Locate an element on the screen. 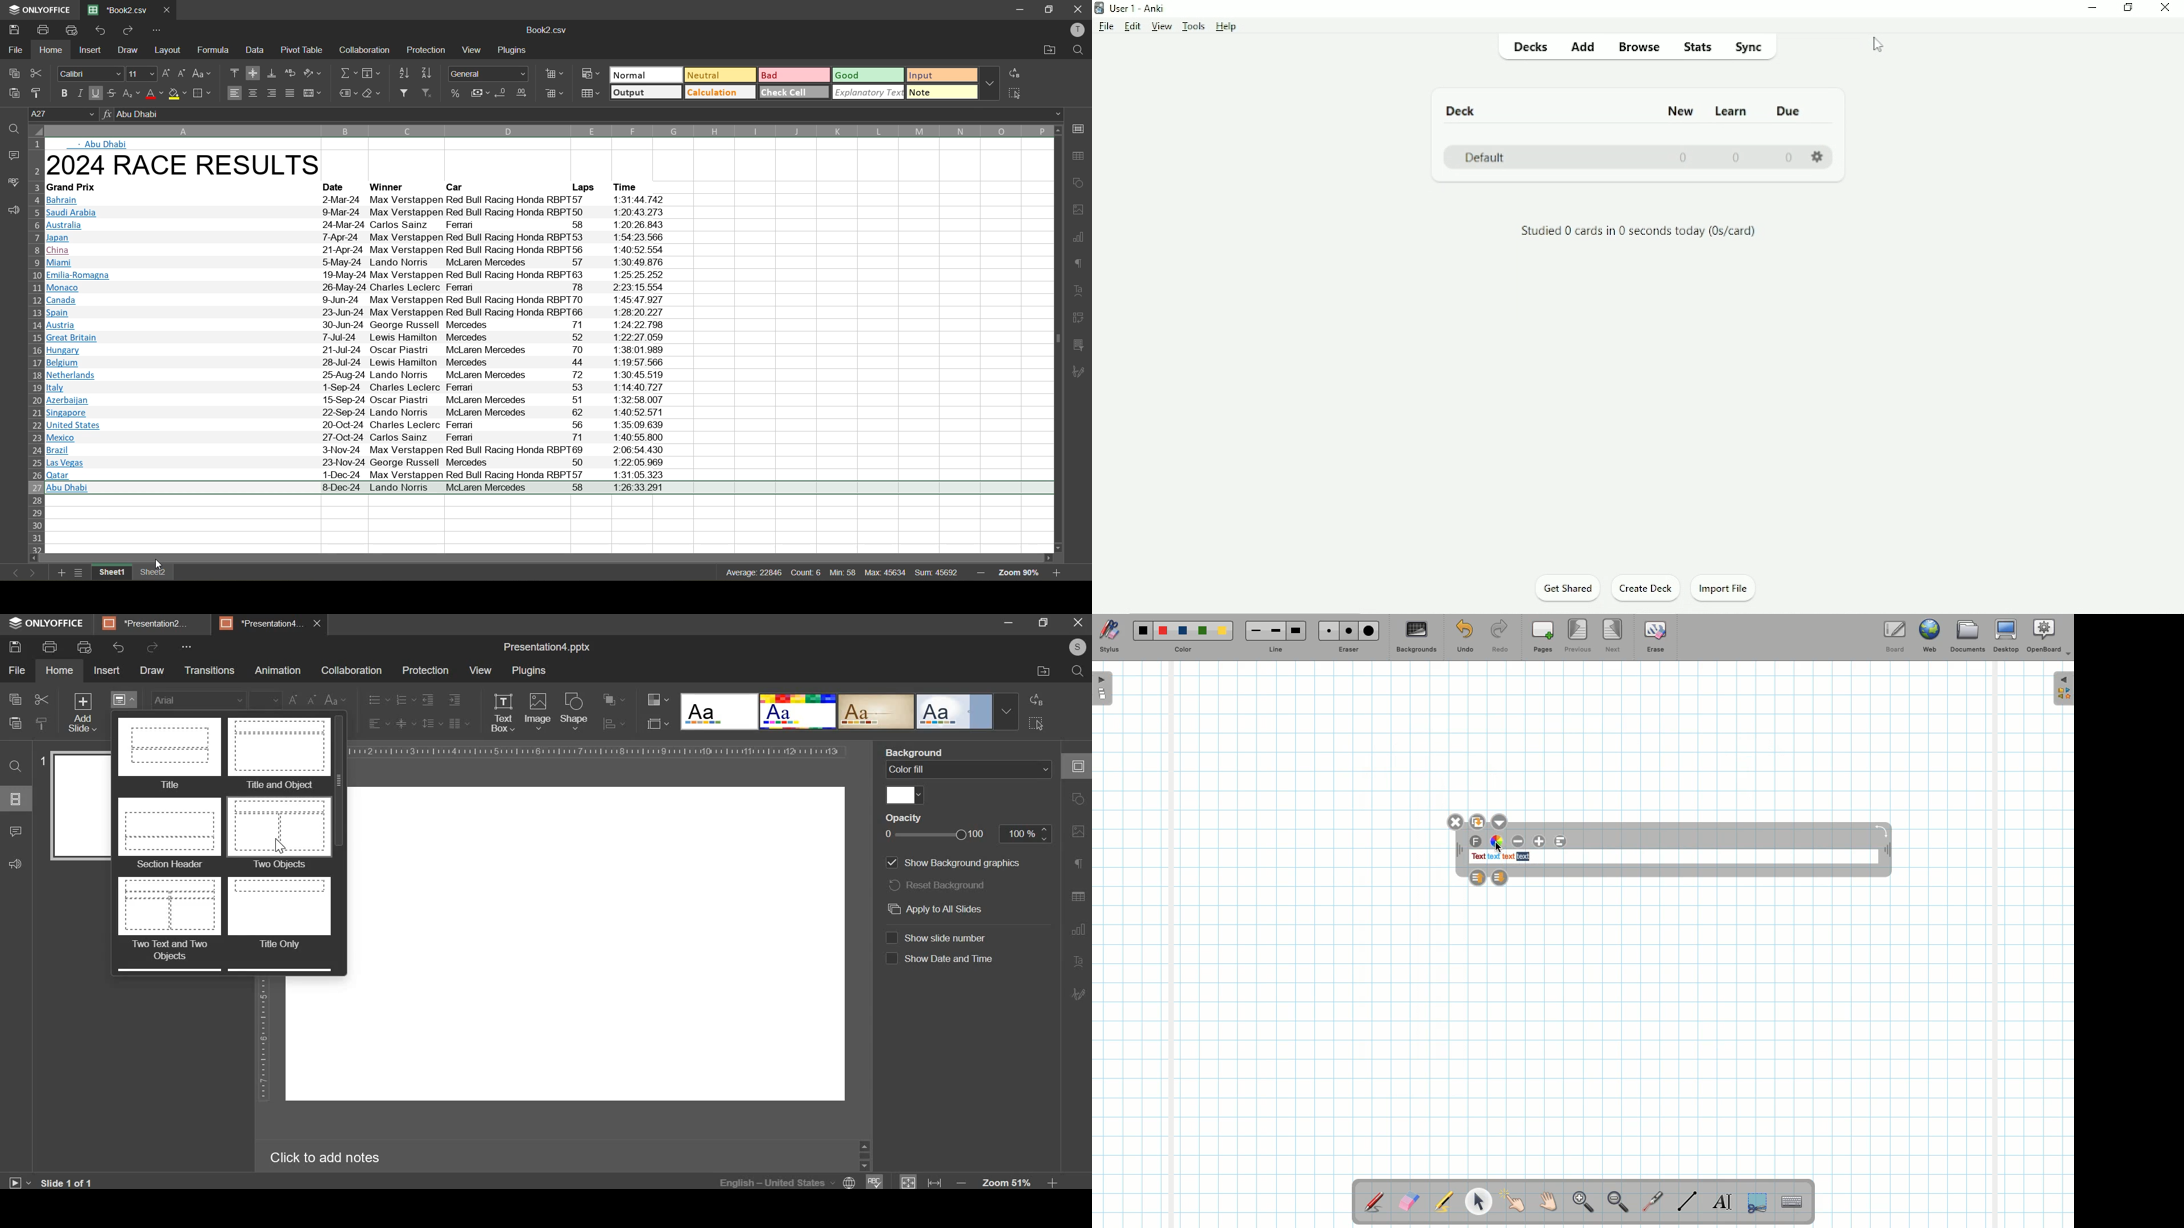  slide setting is located at coordinates (1075, 766).